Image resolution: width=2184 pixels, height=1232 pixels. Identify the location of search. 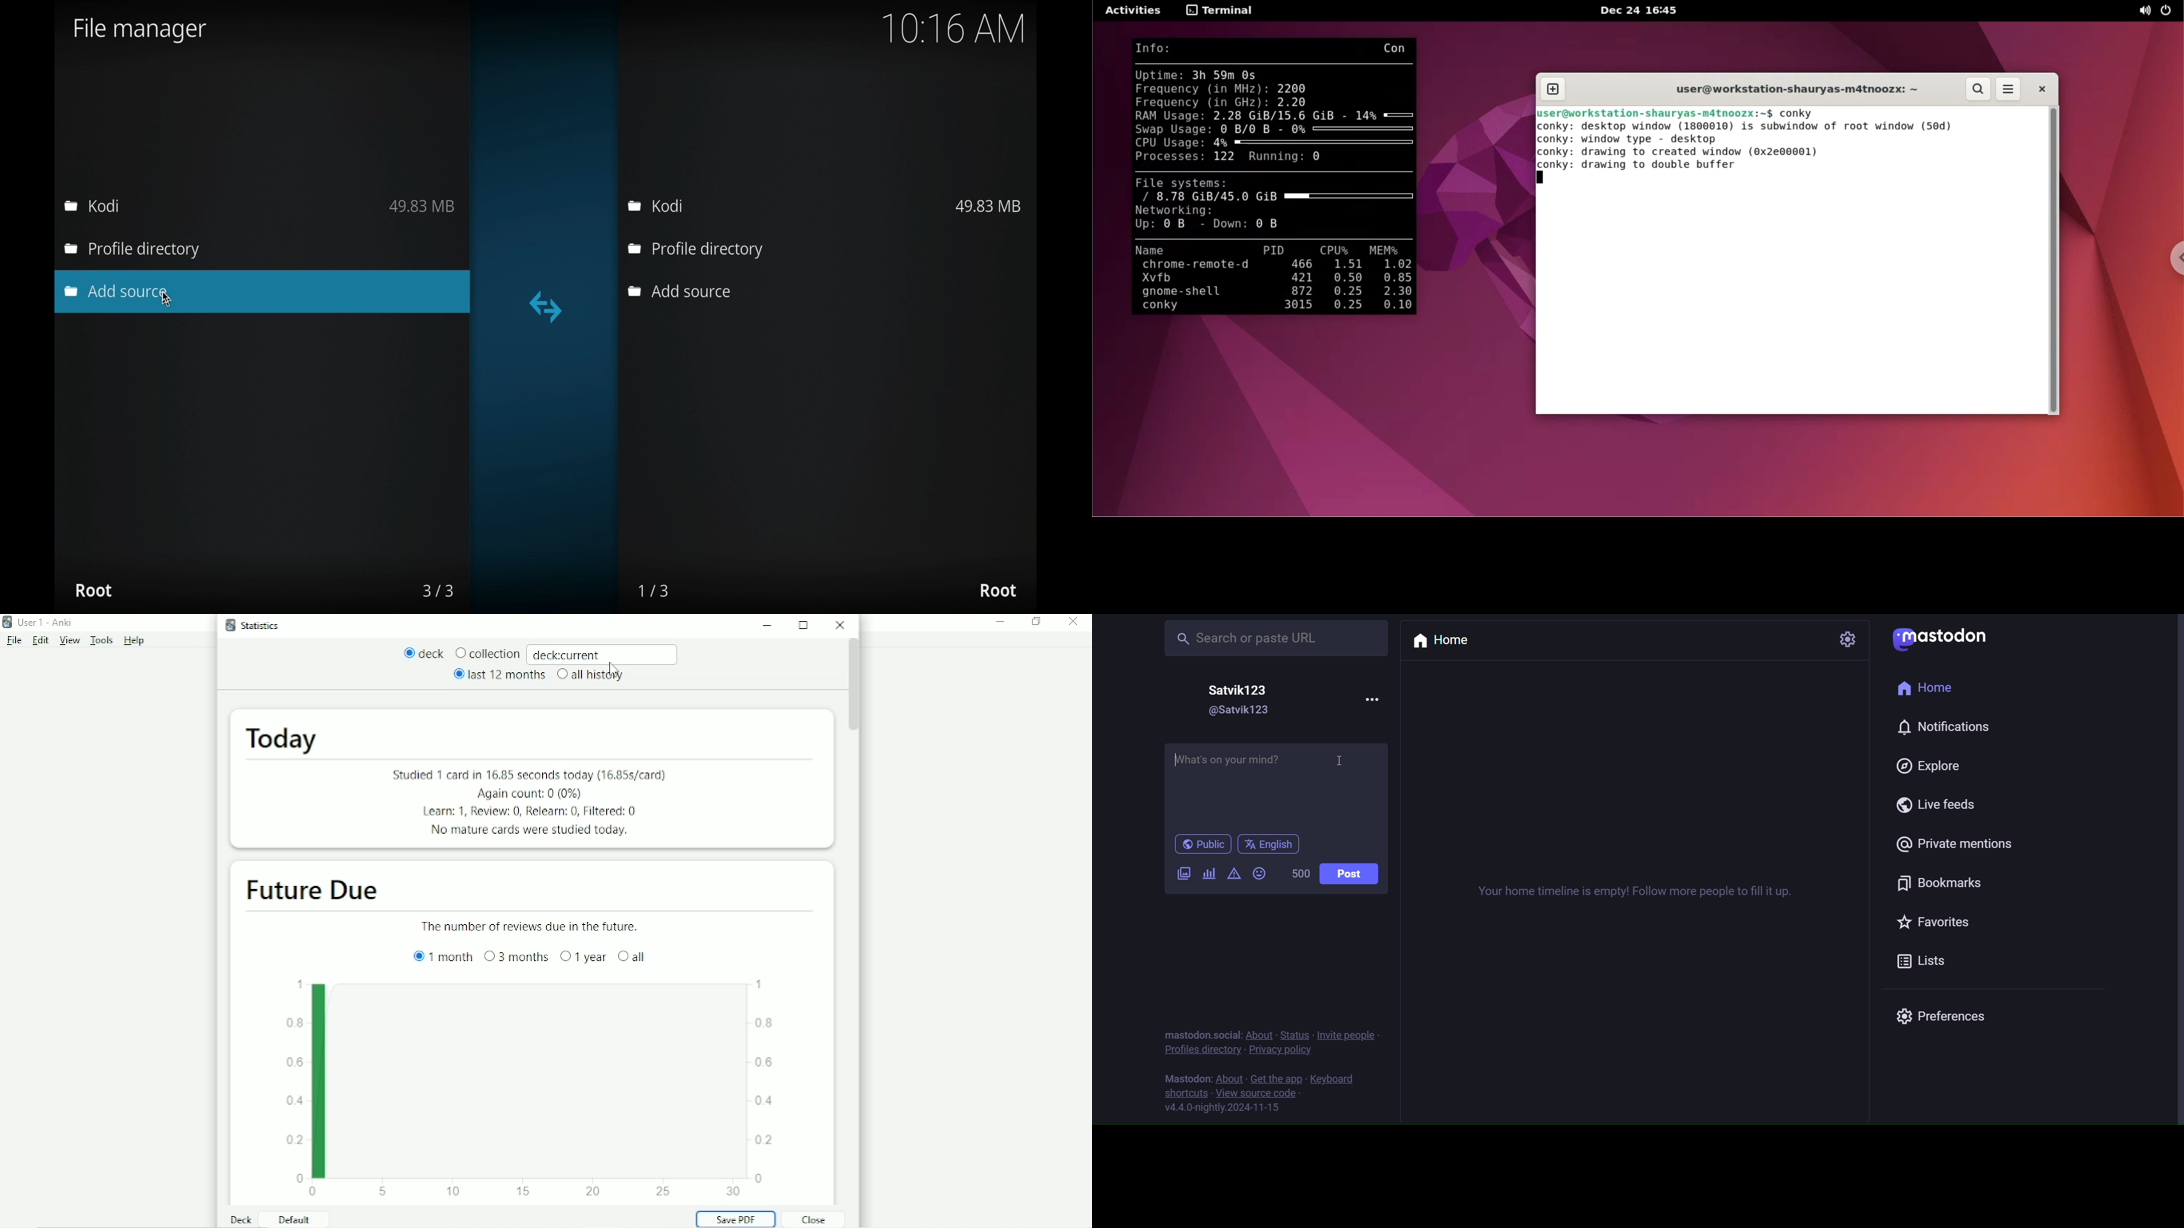
(1262, 638).